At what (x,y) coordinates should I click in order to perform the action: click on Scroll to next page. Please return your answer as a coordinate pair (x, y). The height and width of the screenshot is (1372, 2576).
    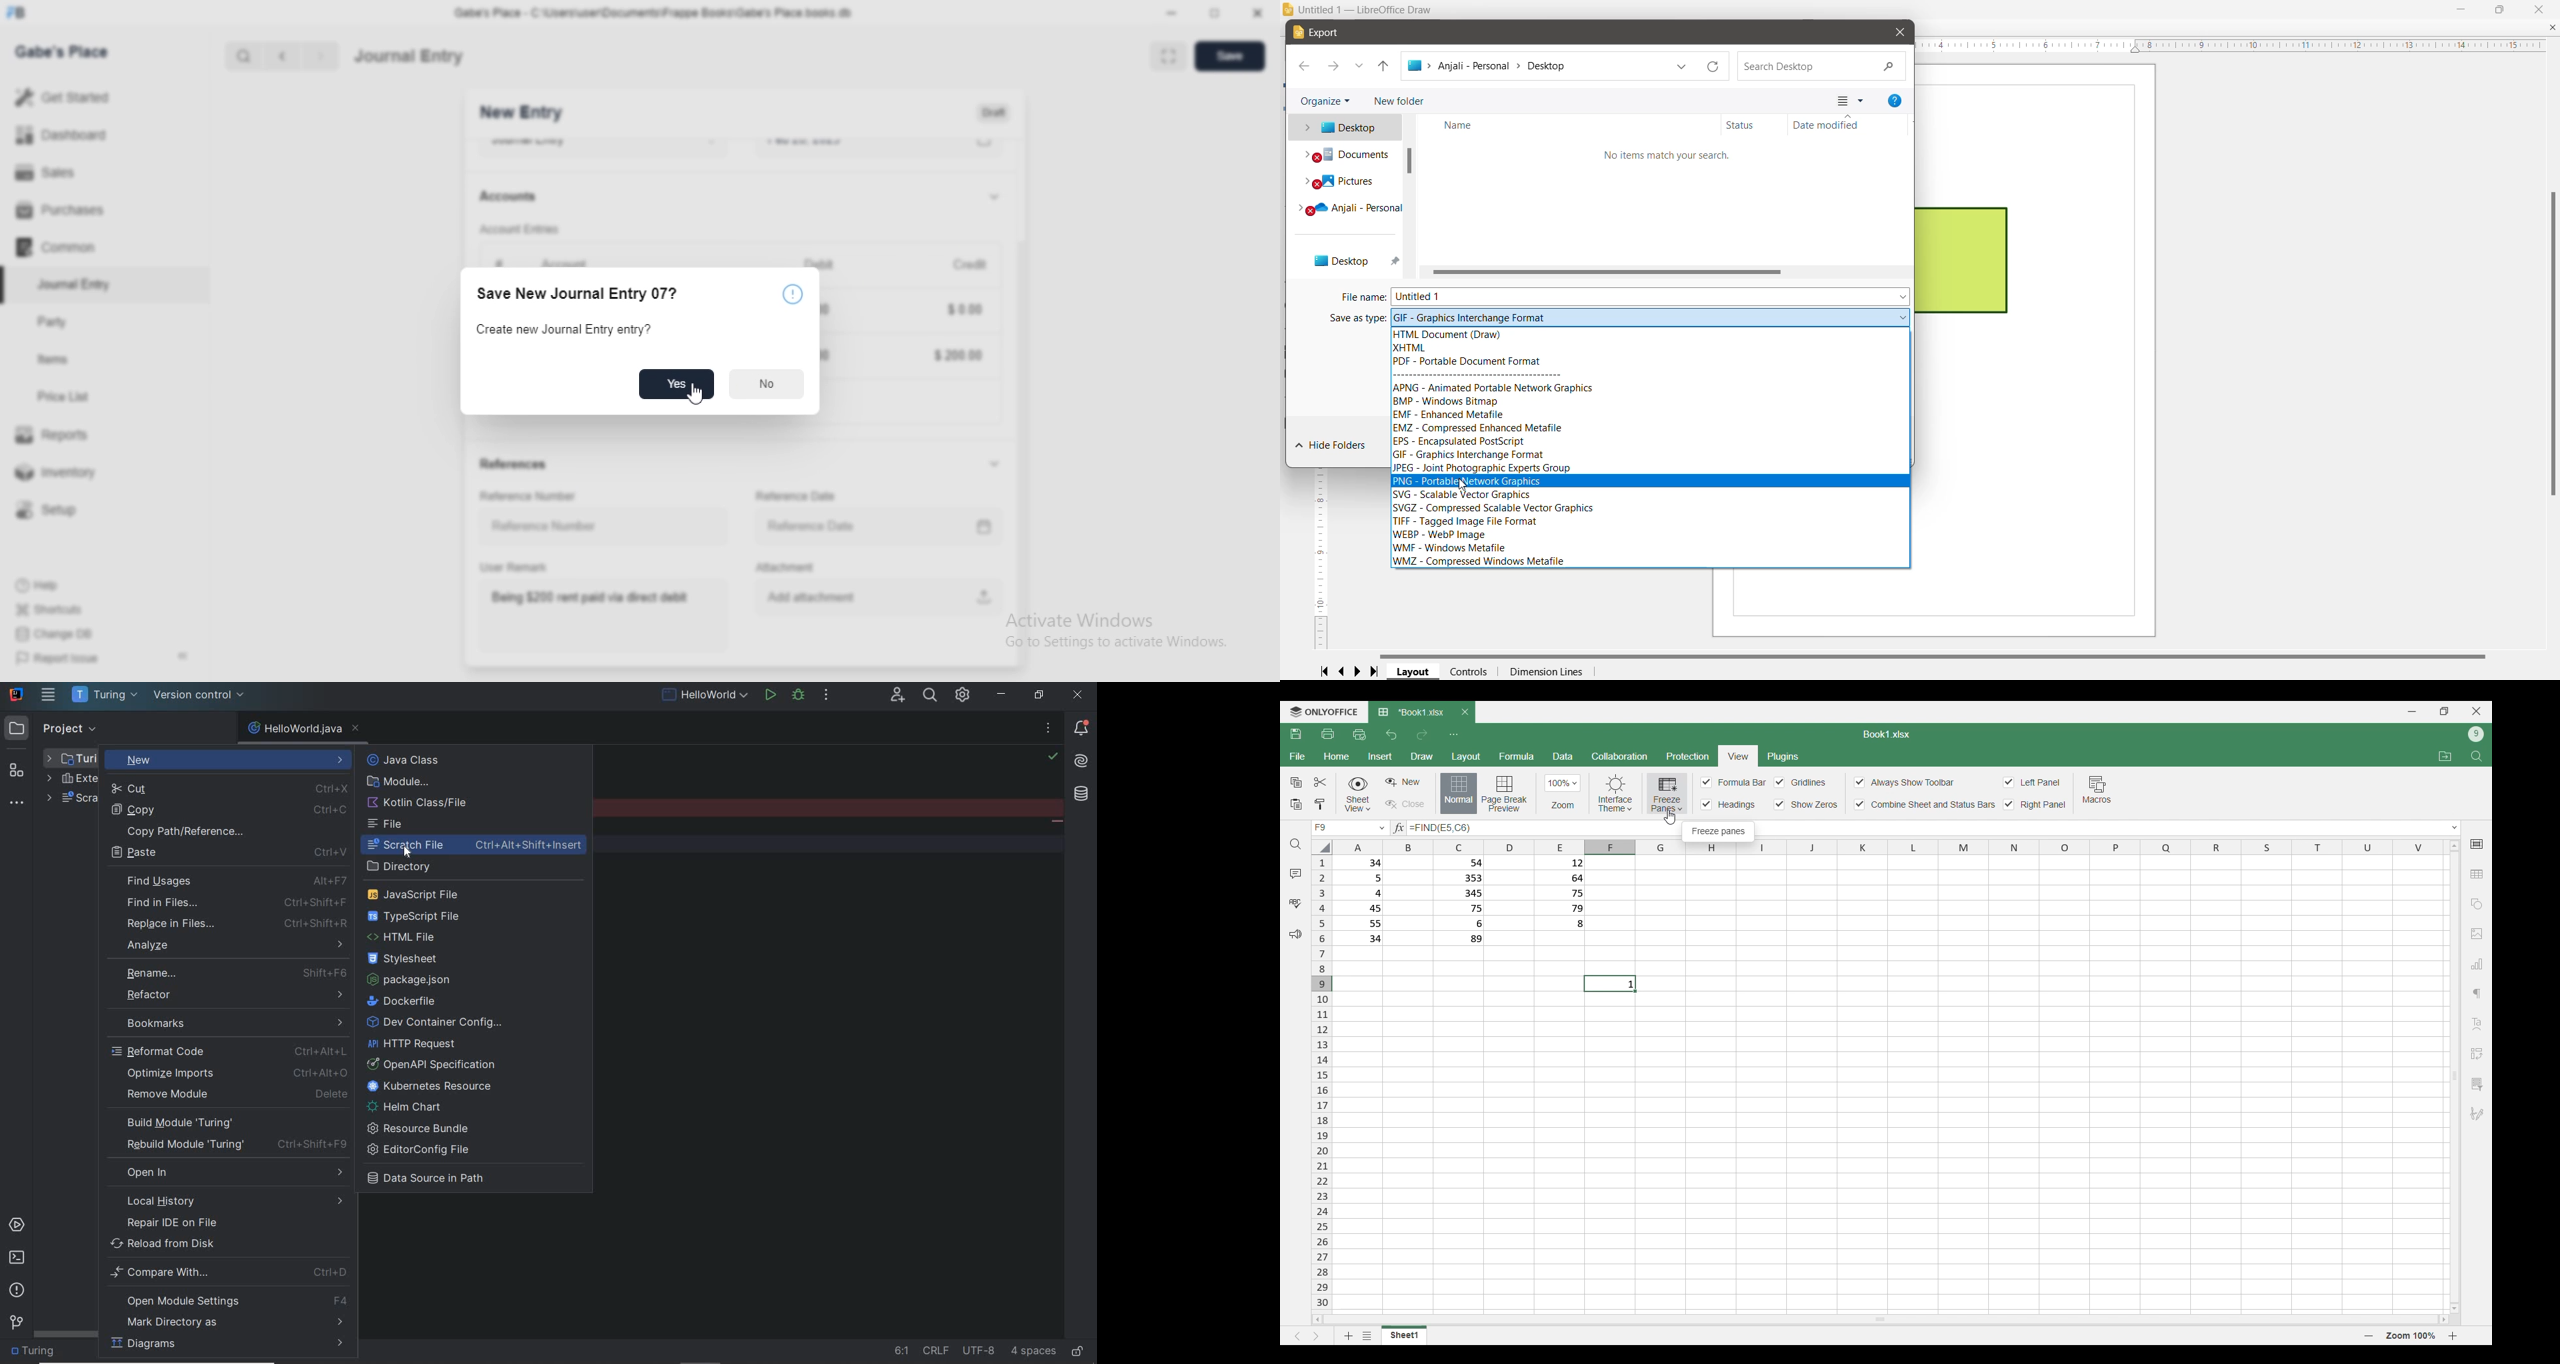
    Looking at the image, I should click on (1361, 671).